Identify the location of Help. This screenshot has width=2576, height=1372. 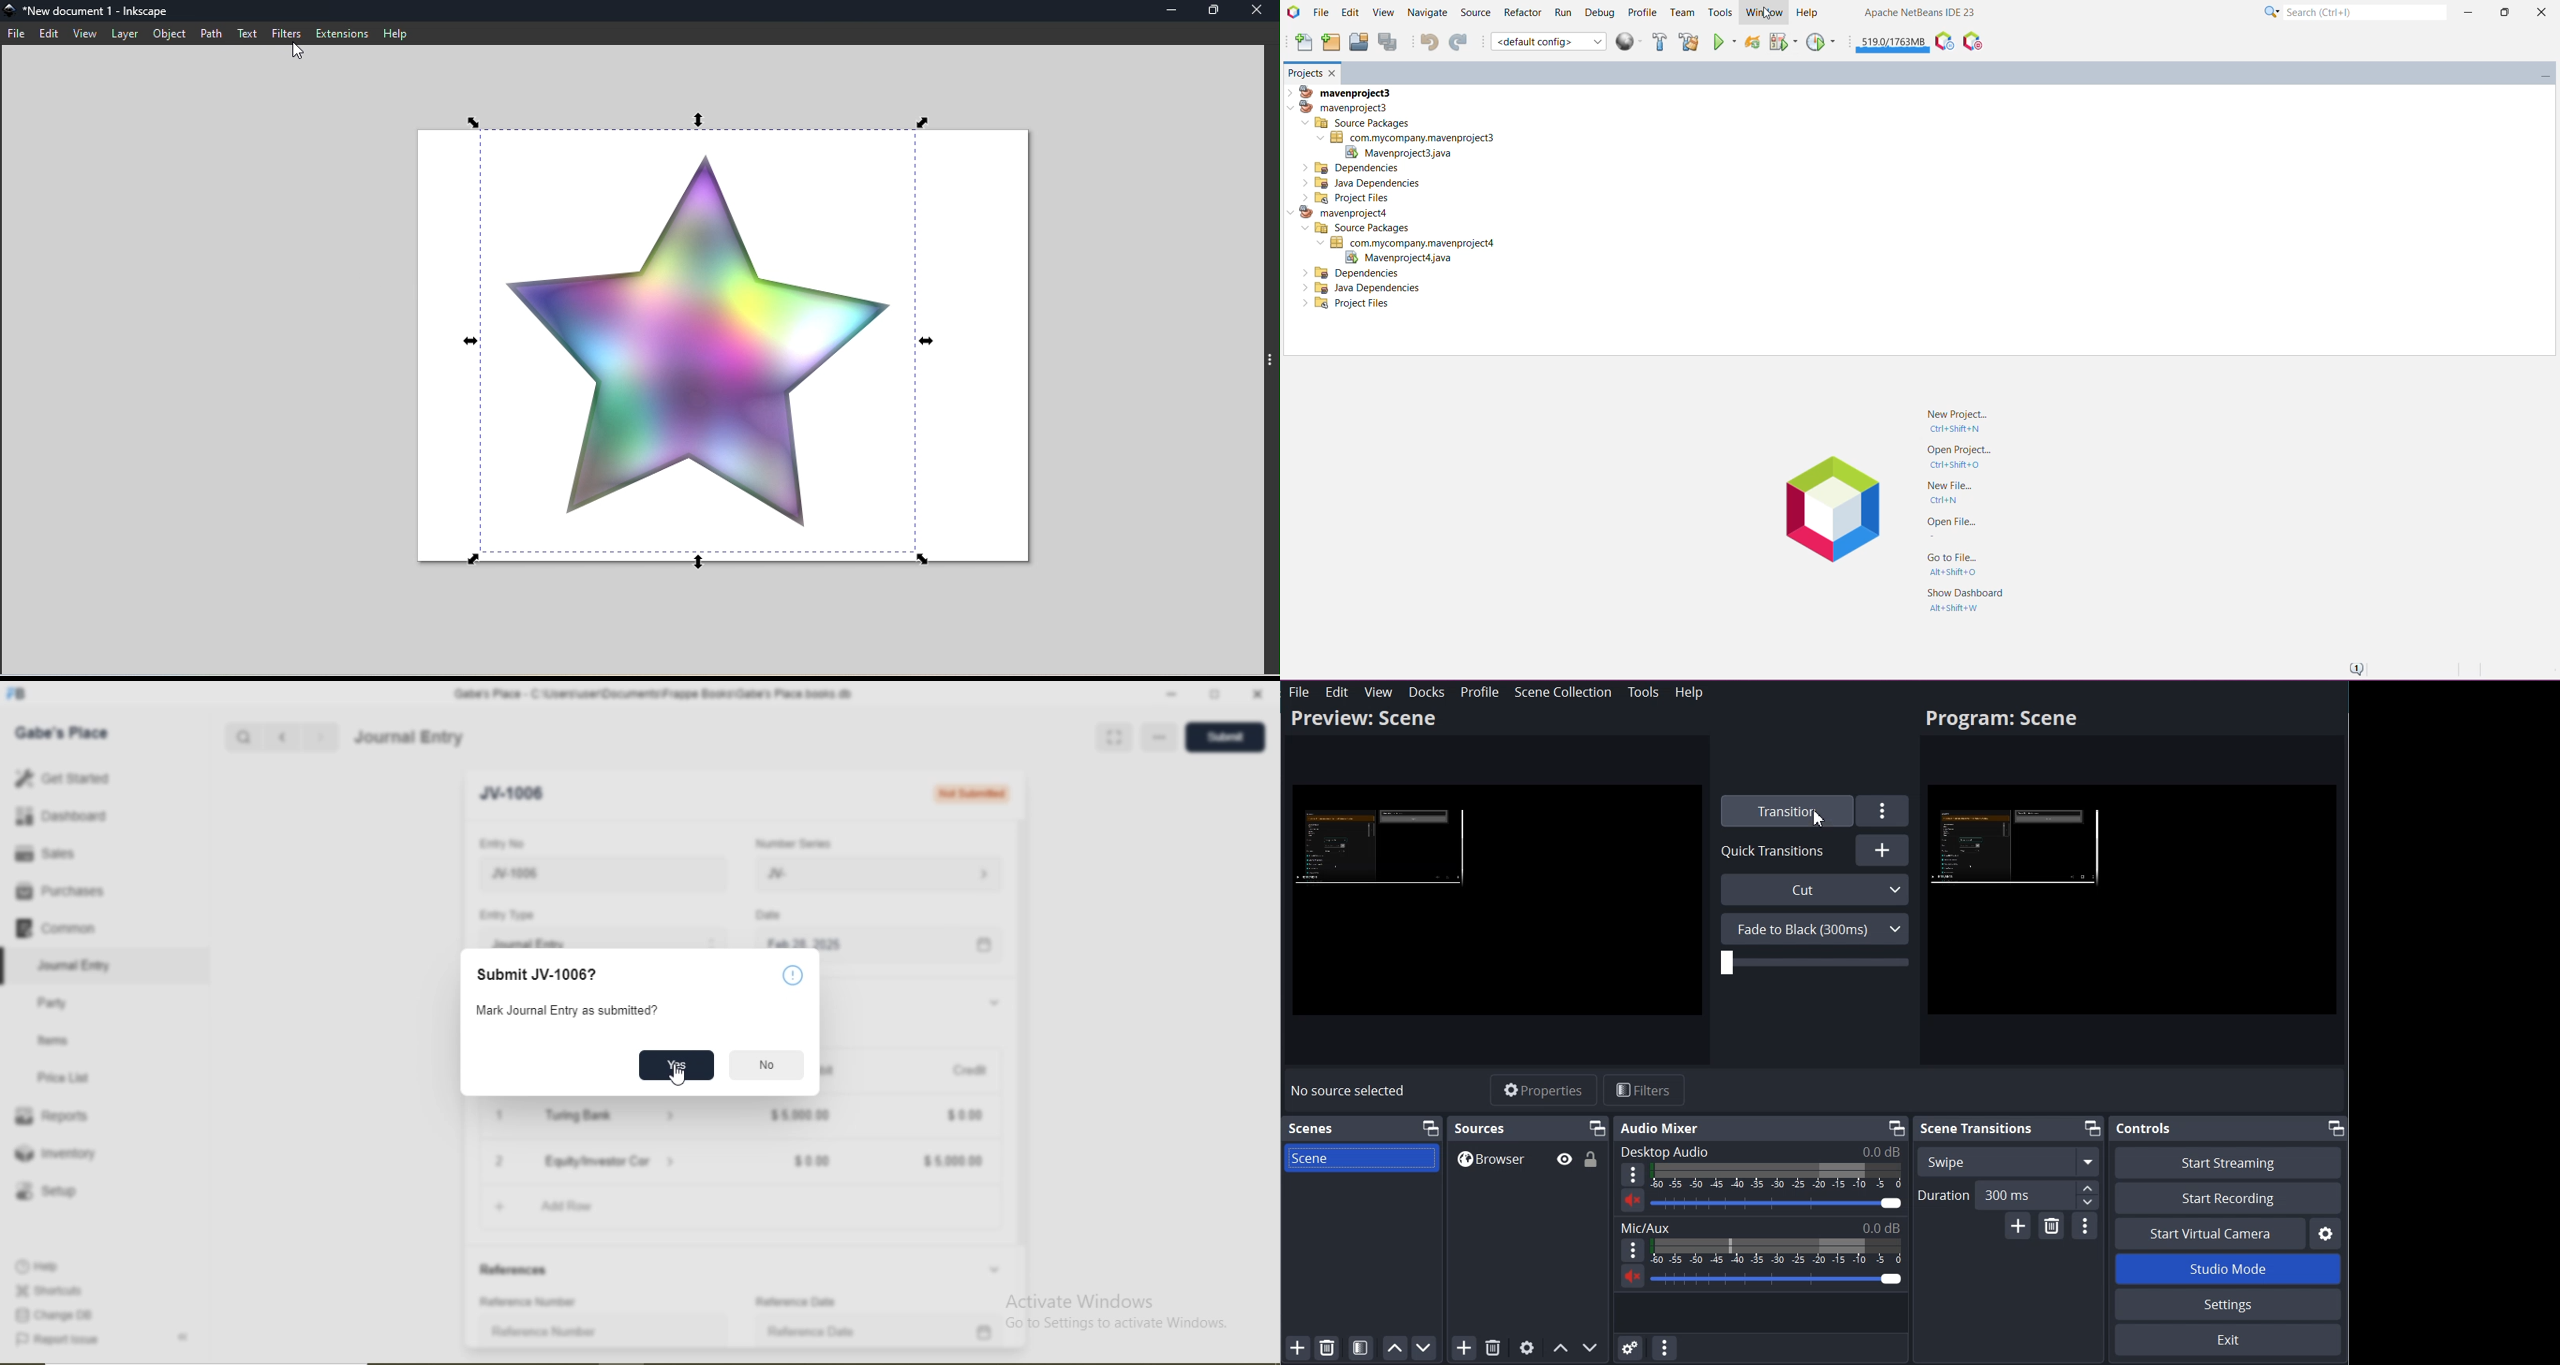
(793, 975).